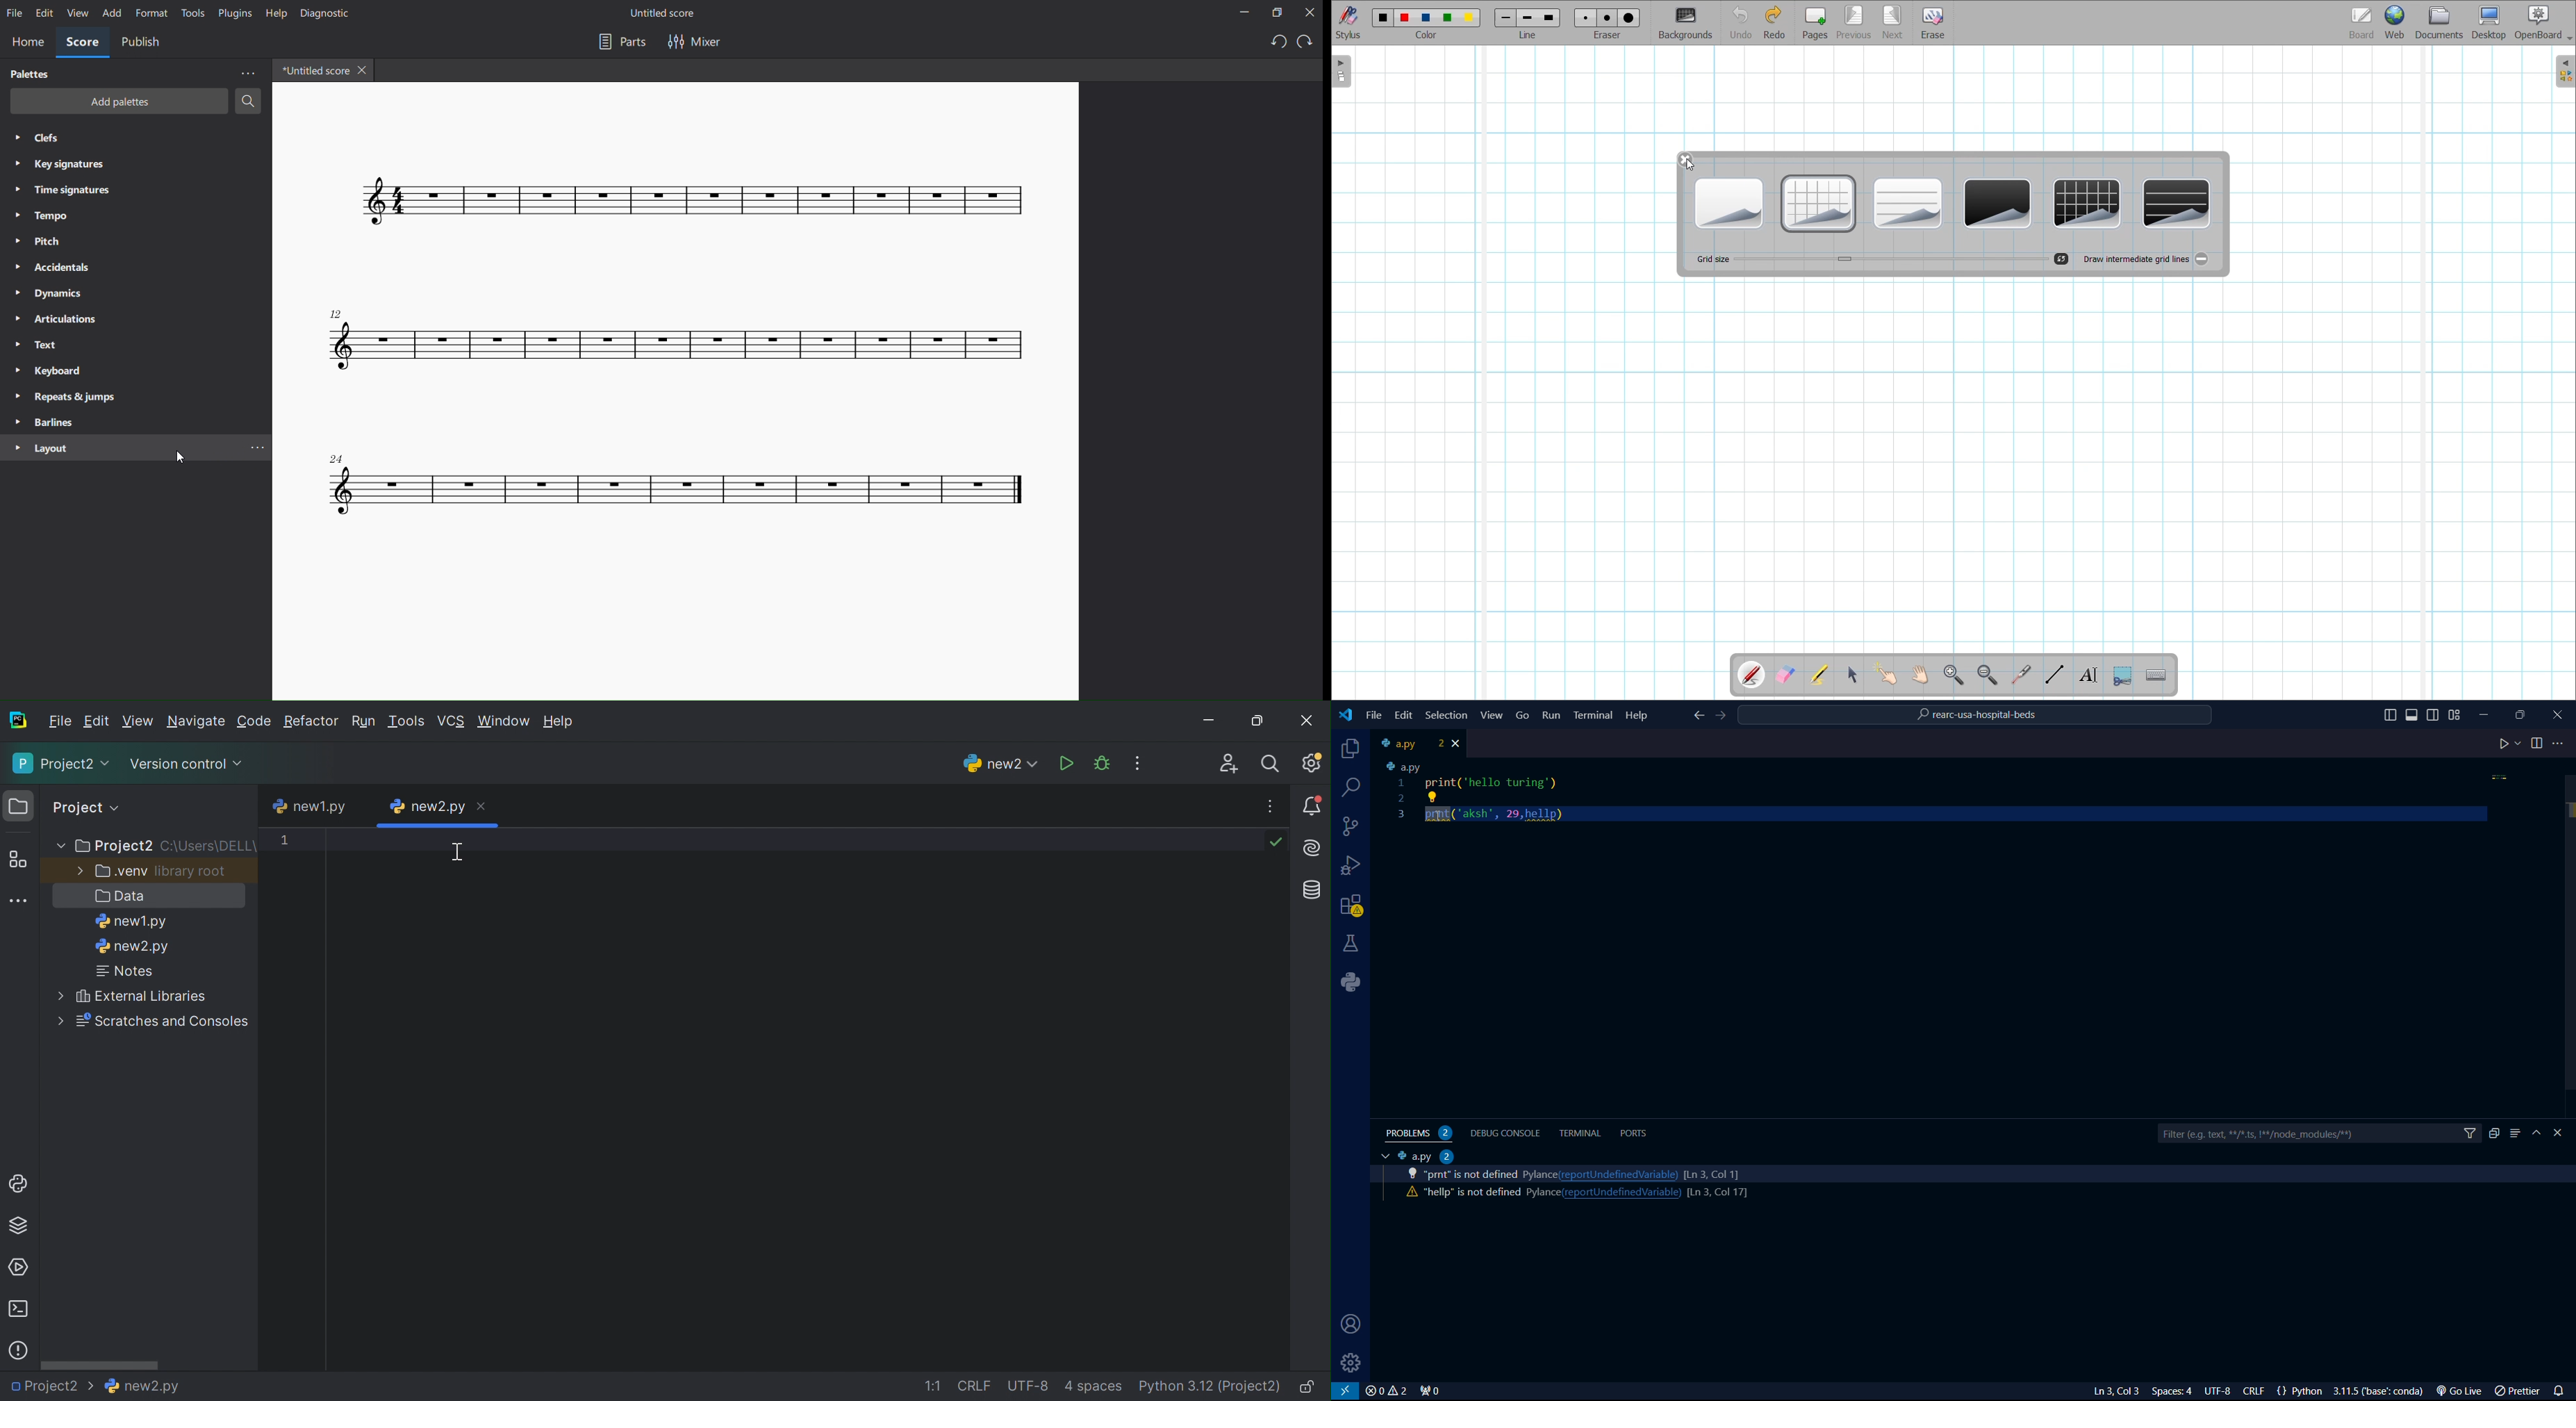  What do you see at coordinates (1448, 716) in the screenshot?
I see `Selection` at bounding box center [1448, 716].